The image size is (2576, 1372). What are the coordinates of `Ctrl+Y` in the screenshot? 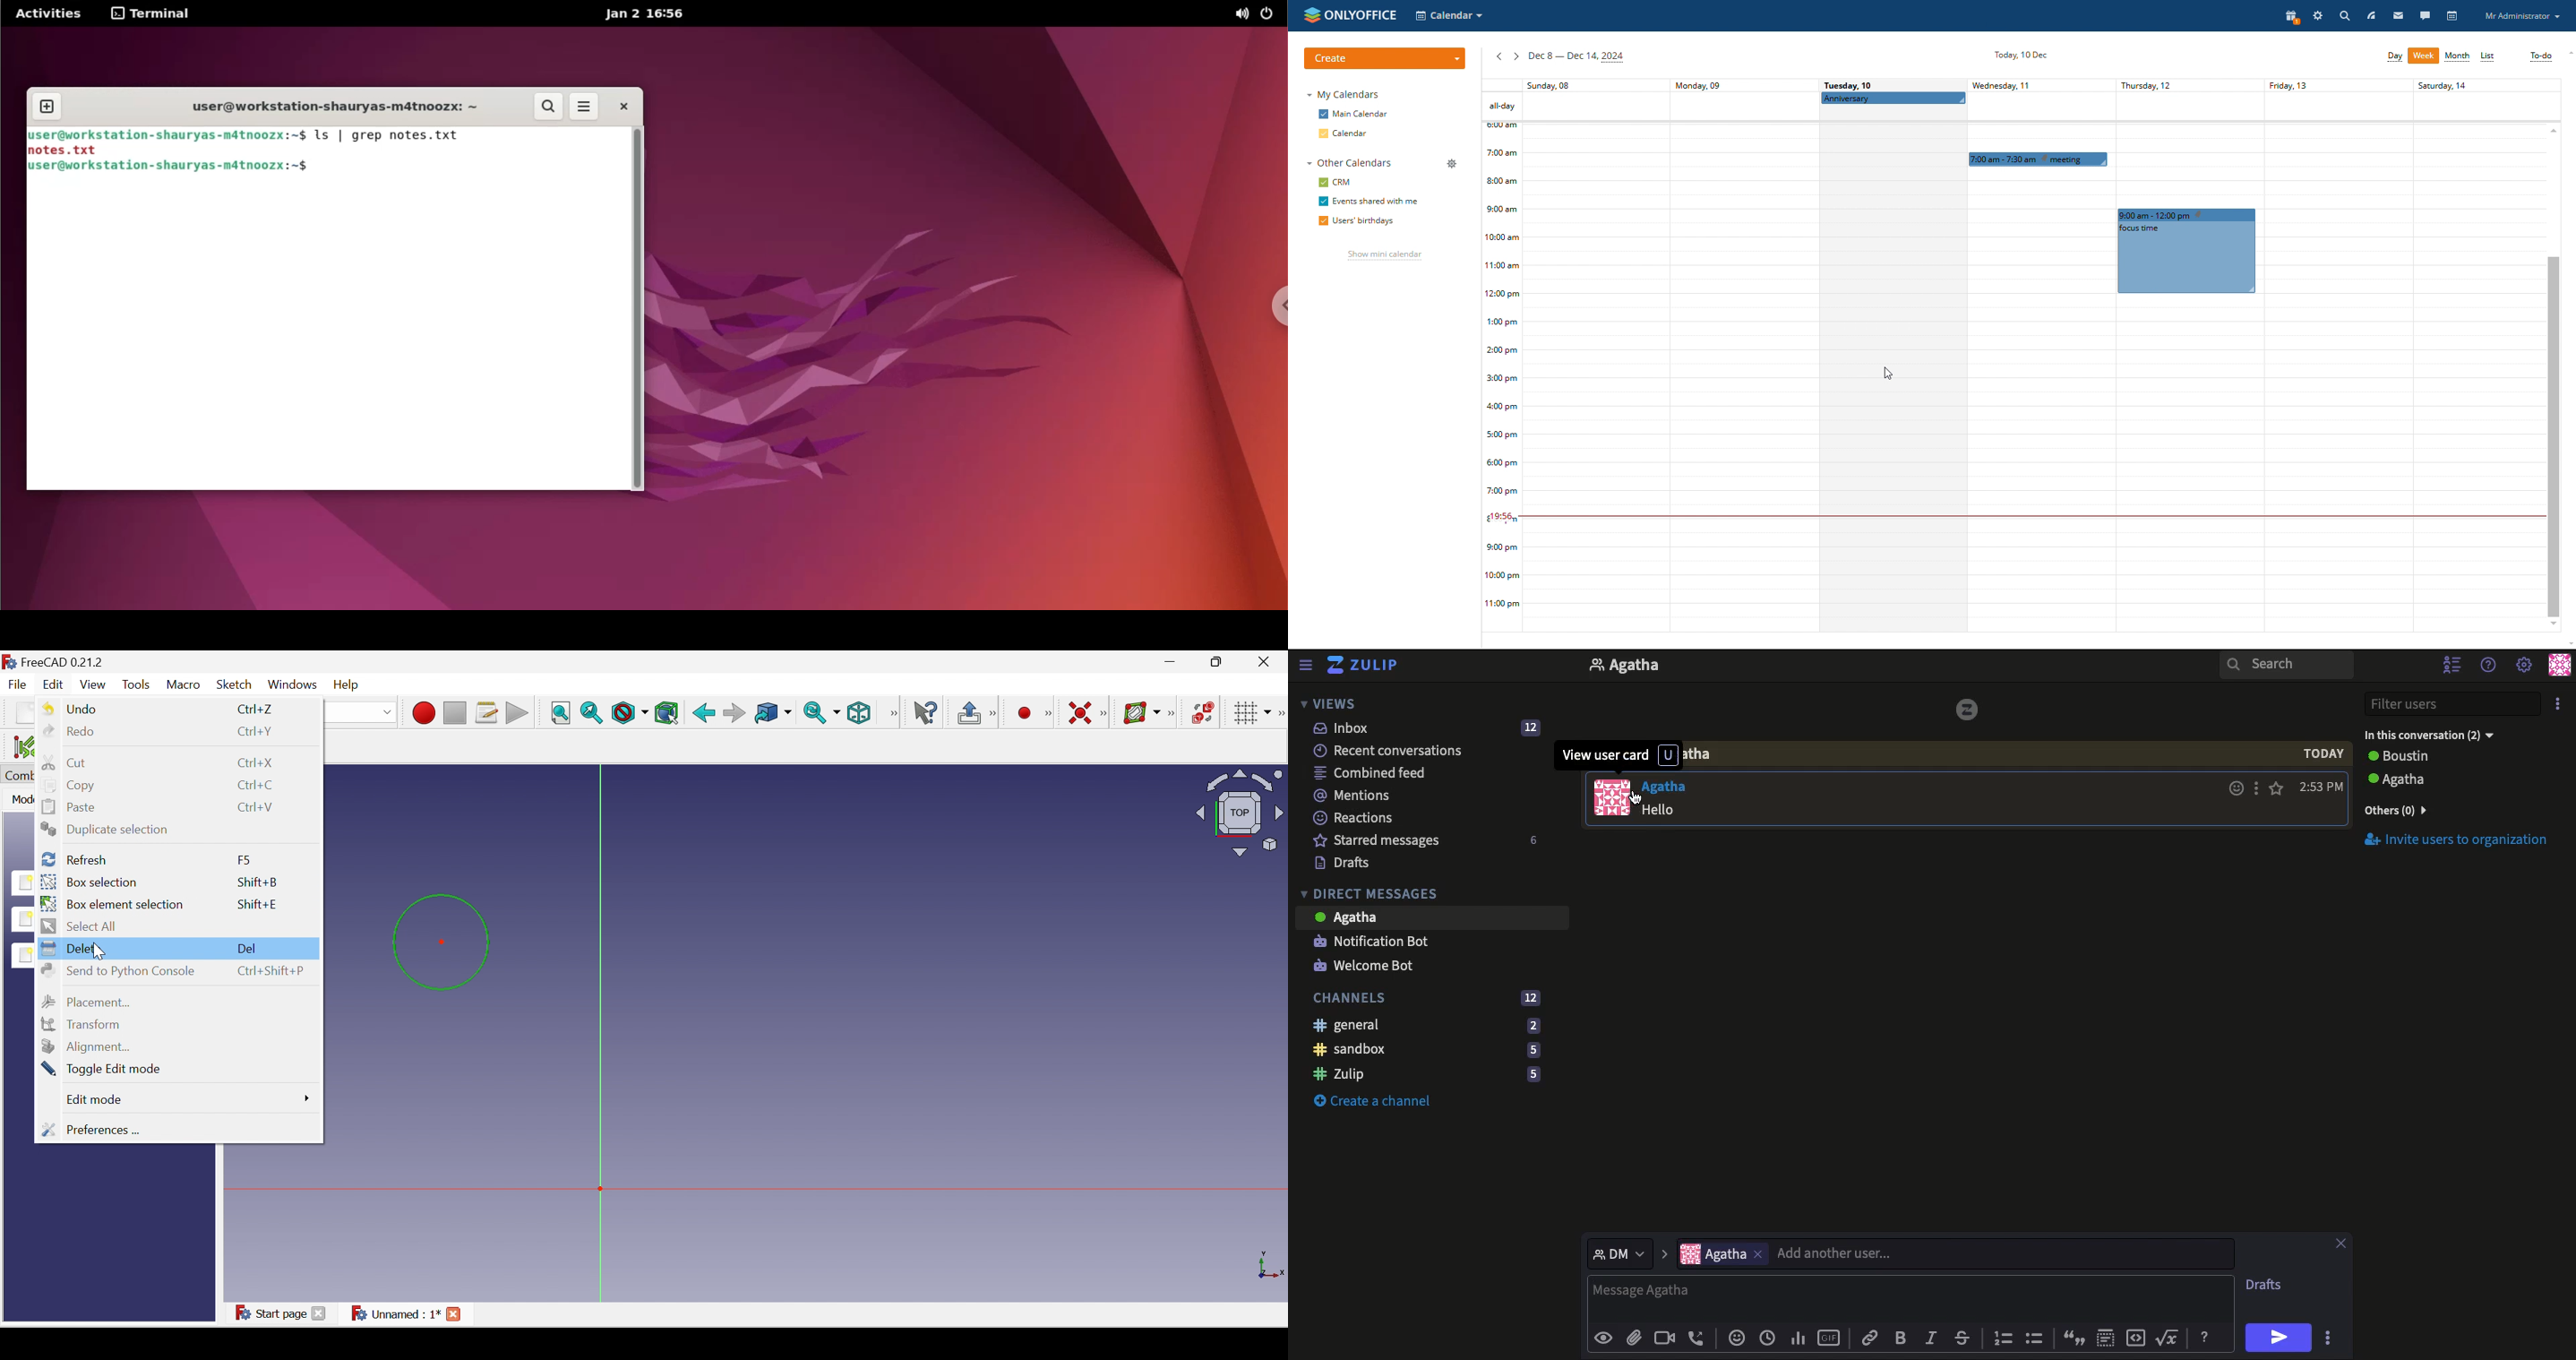 It's located at (258, 732).